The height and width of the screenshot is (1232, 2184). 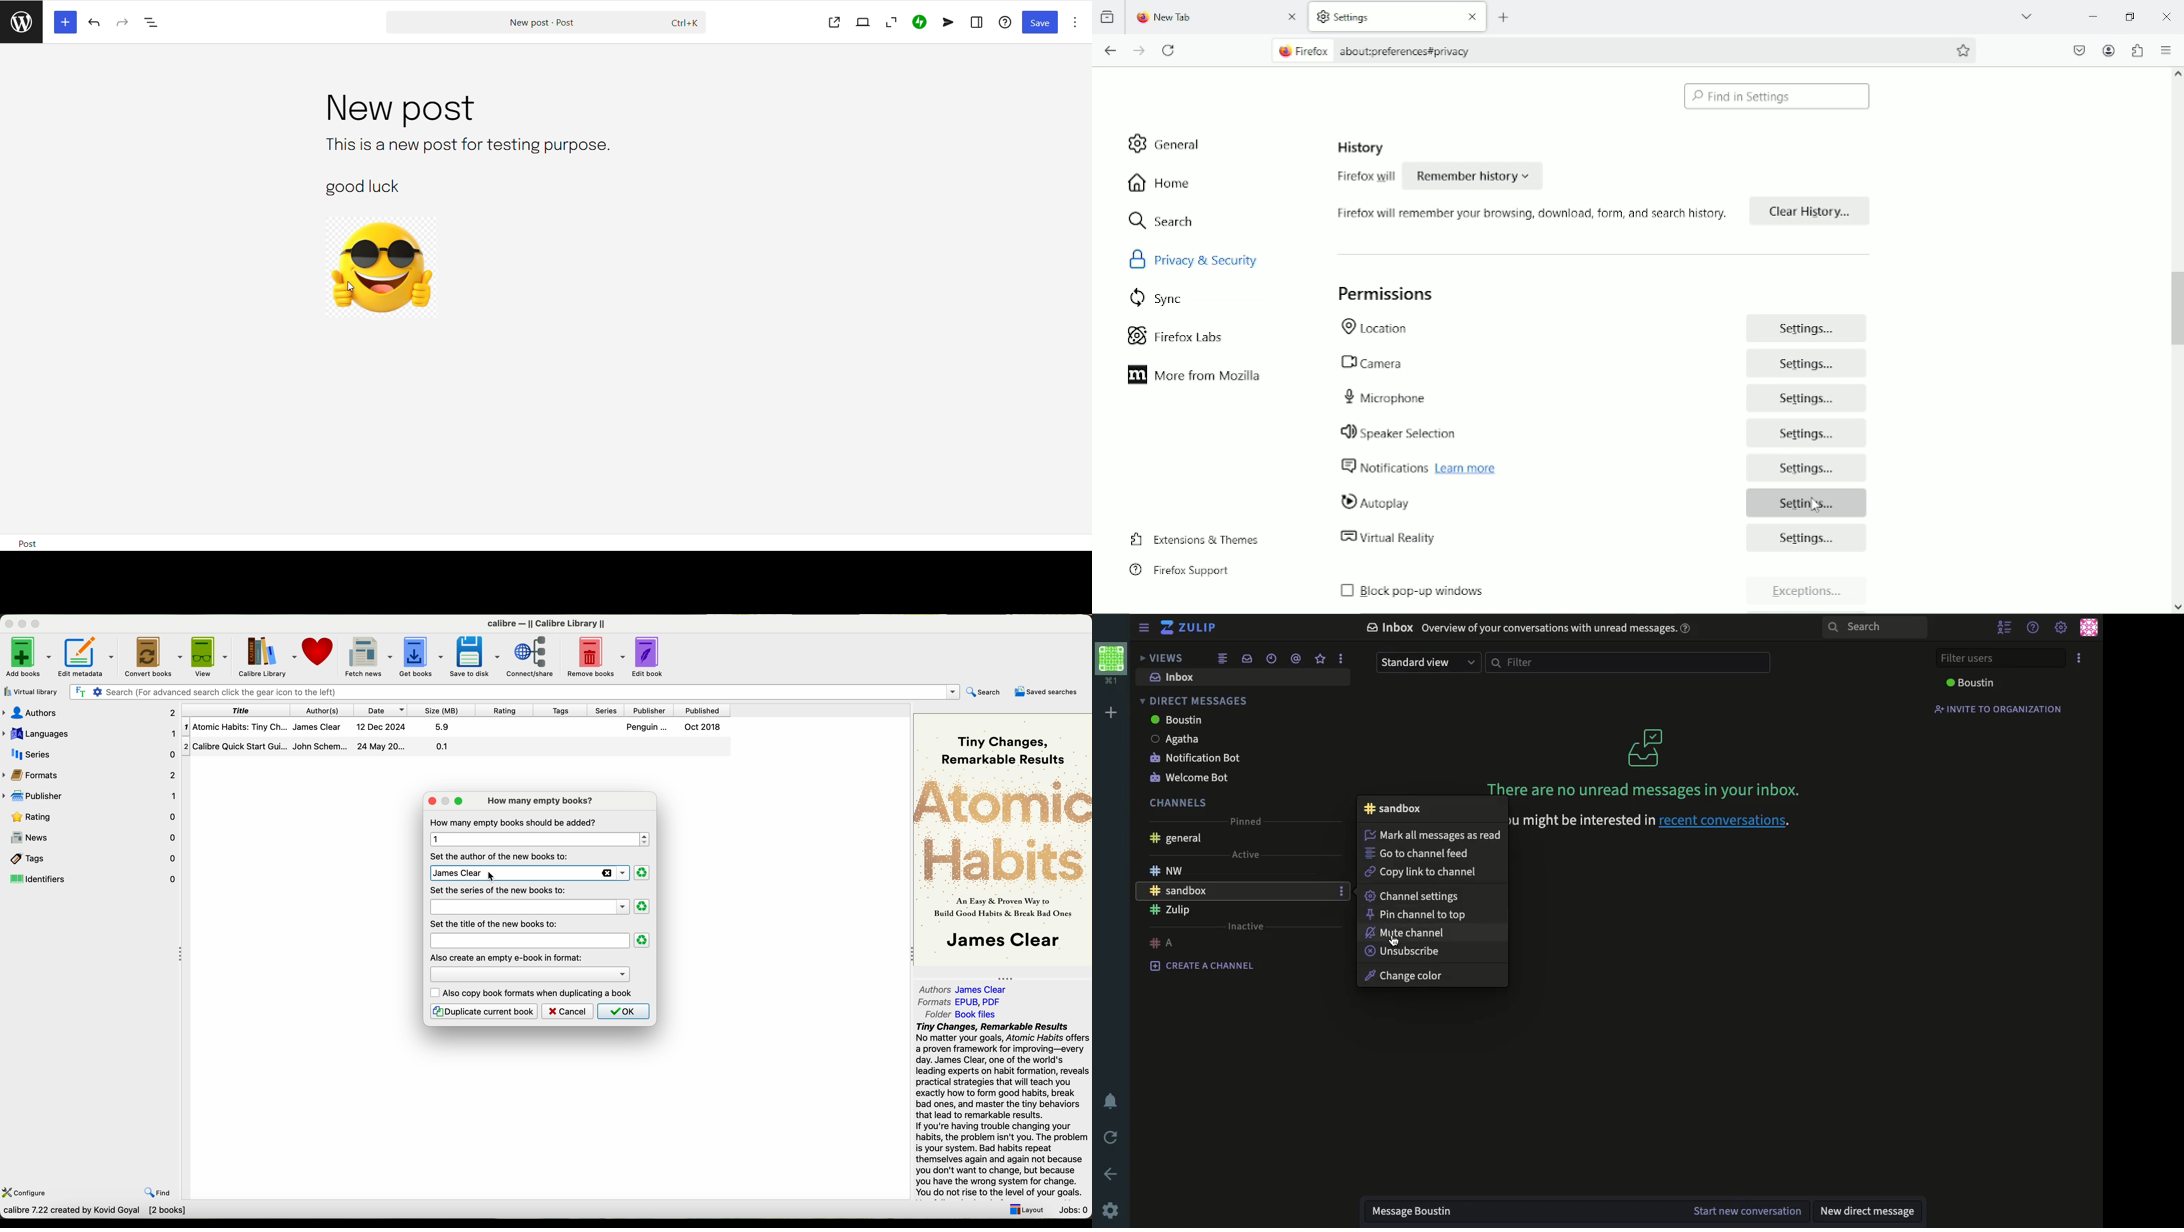 What do you see at coordinates (1176, 334) in the screenshot?
I see `firefox labs` at bounding box center [1176, 334].